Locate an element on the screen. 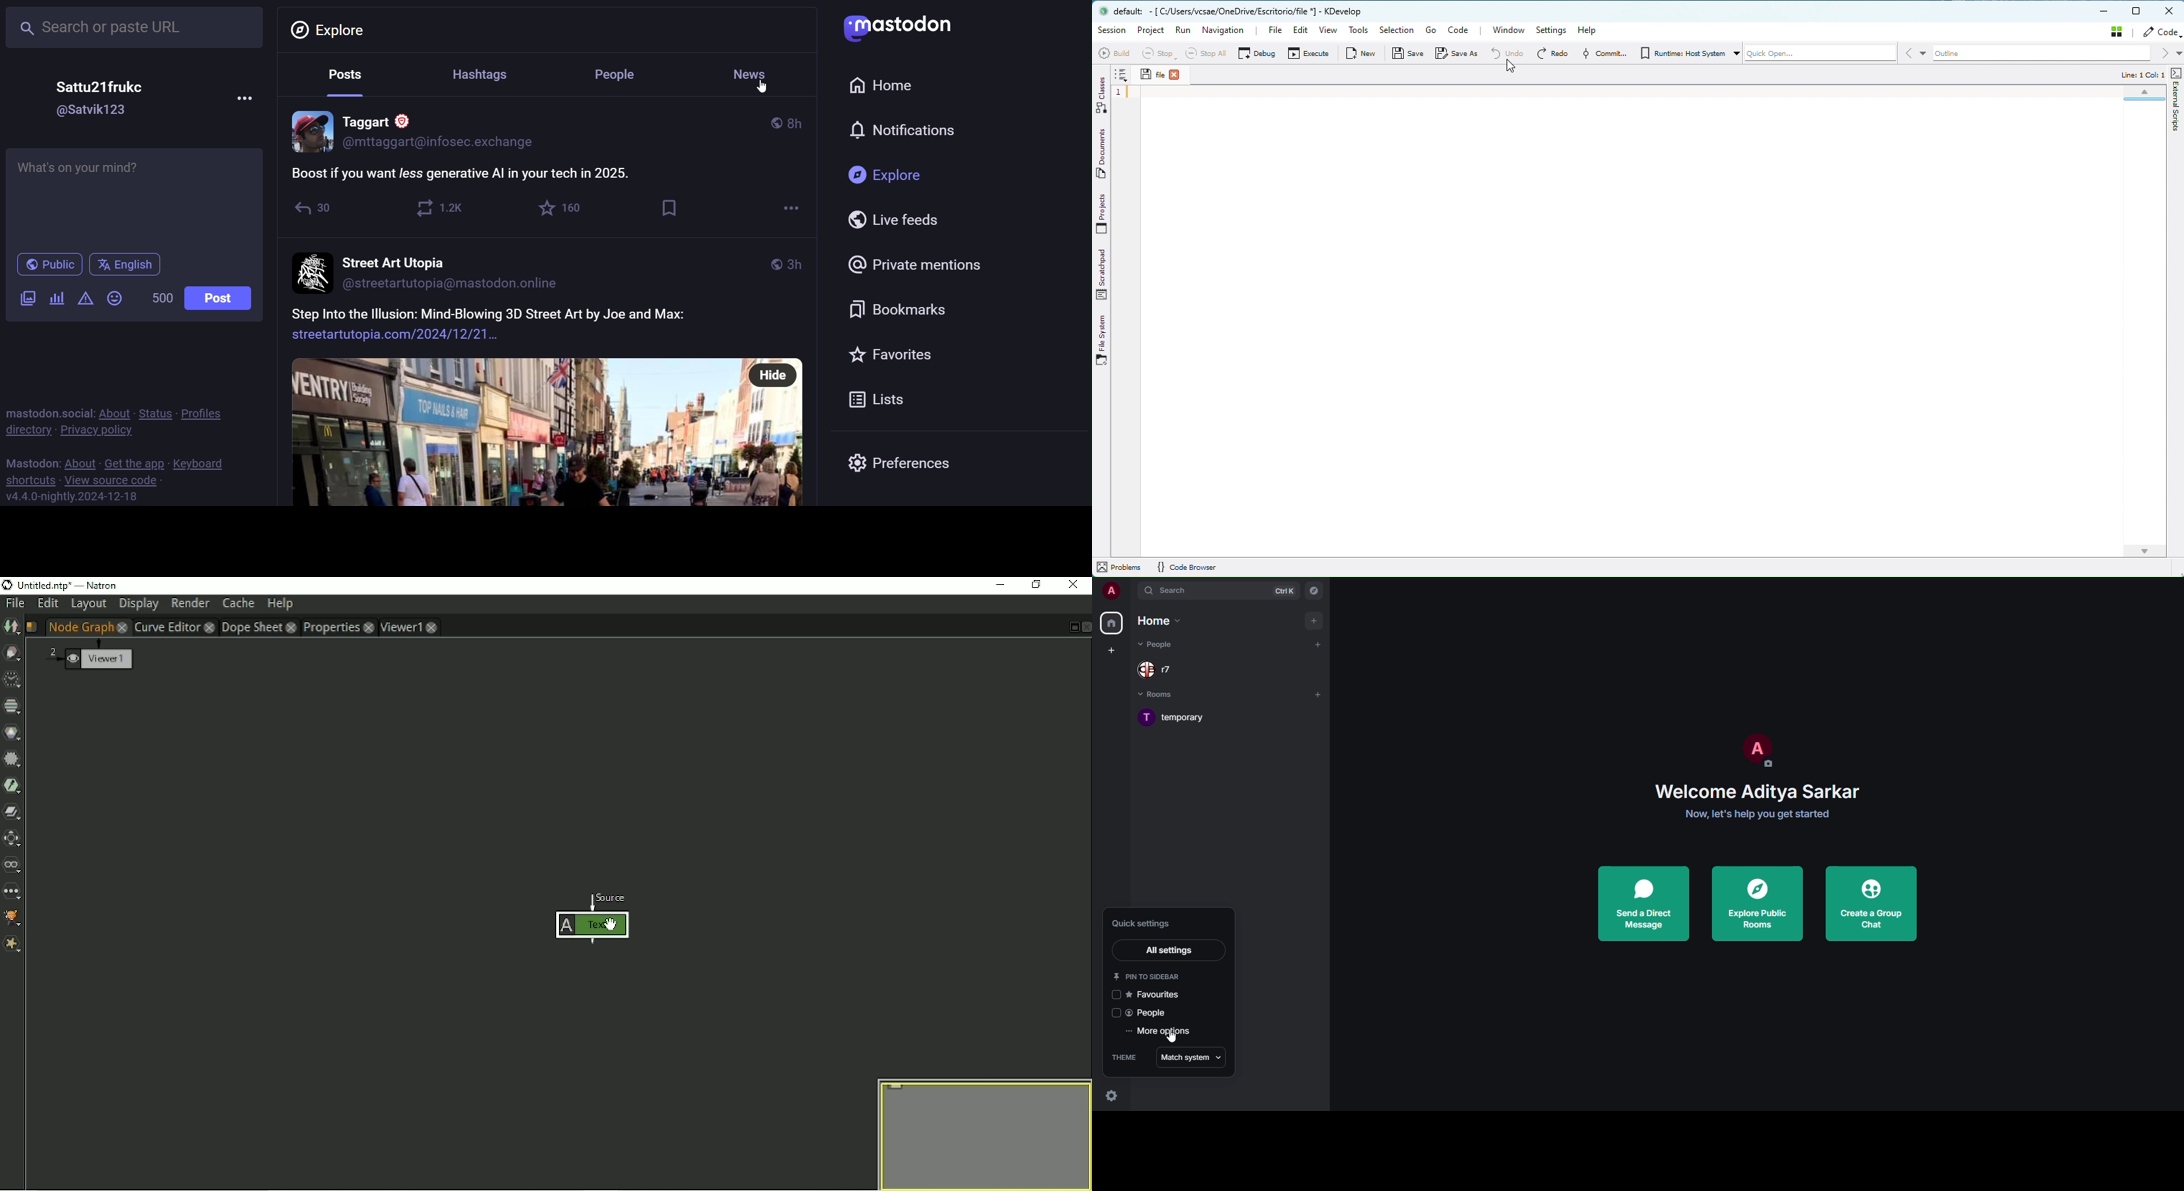 The width and height of the screenshot is (2184, 1204). profile picture is located at coordinates (310, 271).